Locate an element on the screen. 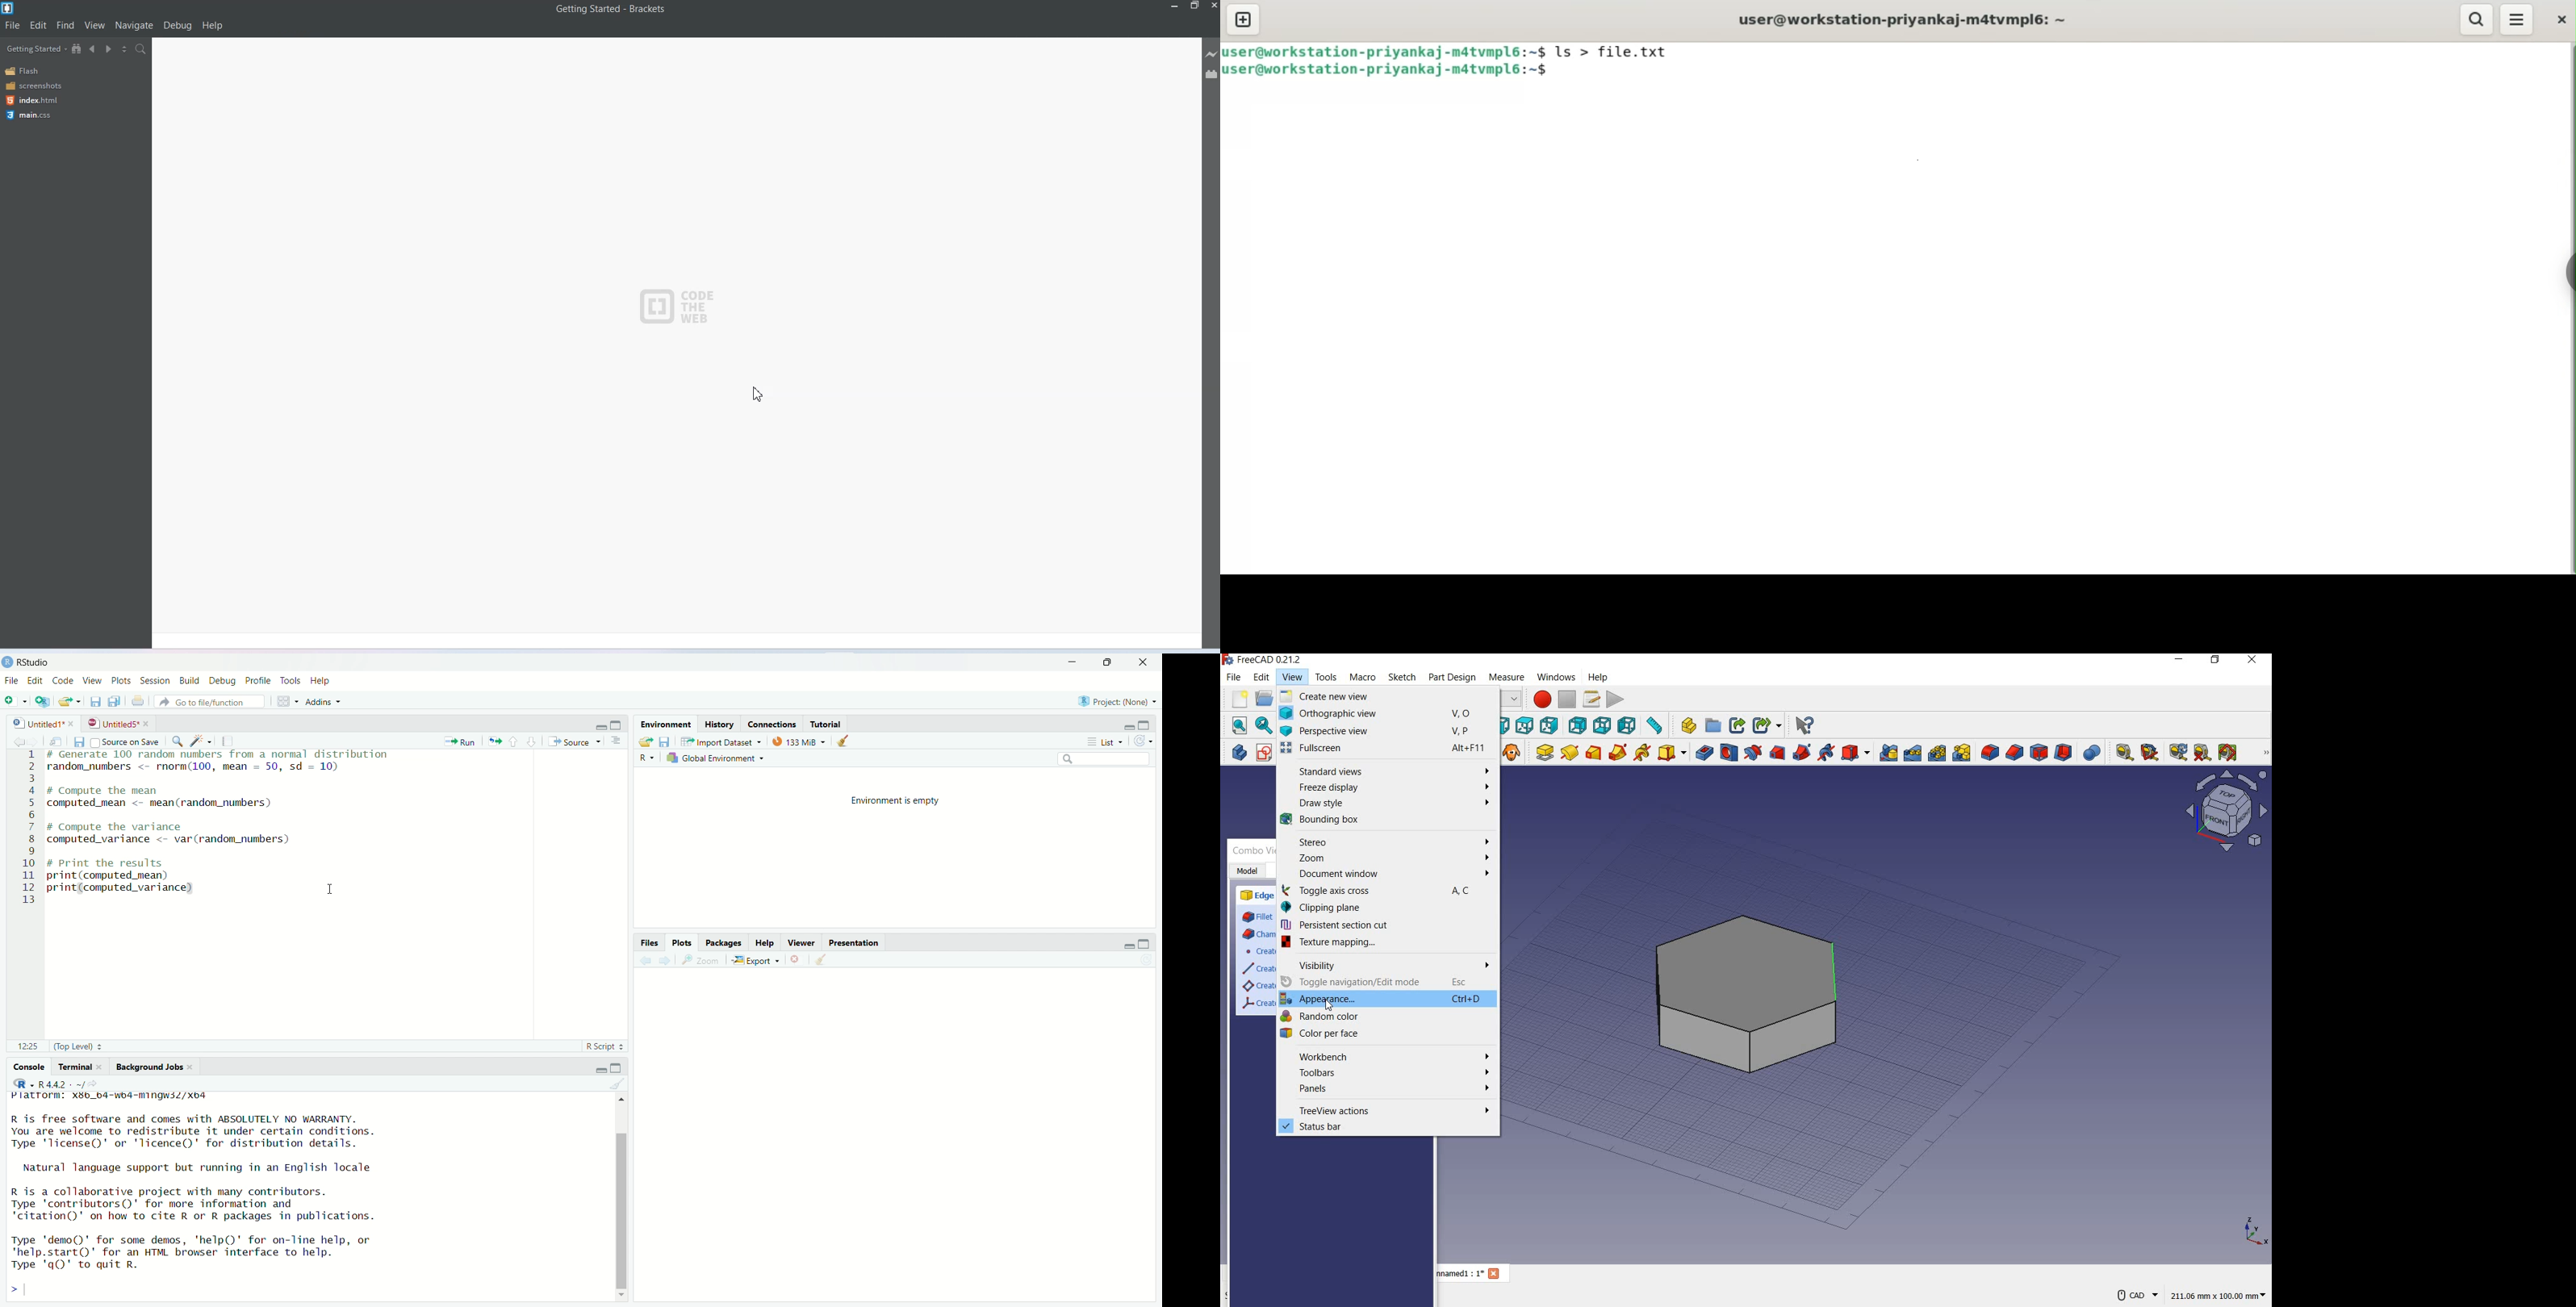 The width and height of the screenshot is (2576, 1316). panels is located at coordinates (1382, 1090).